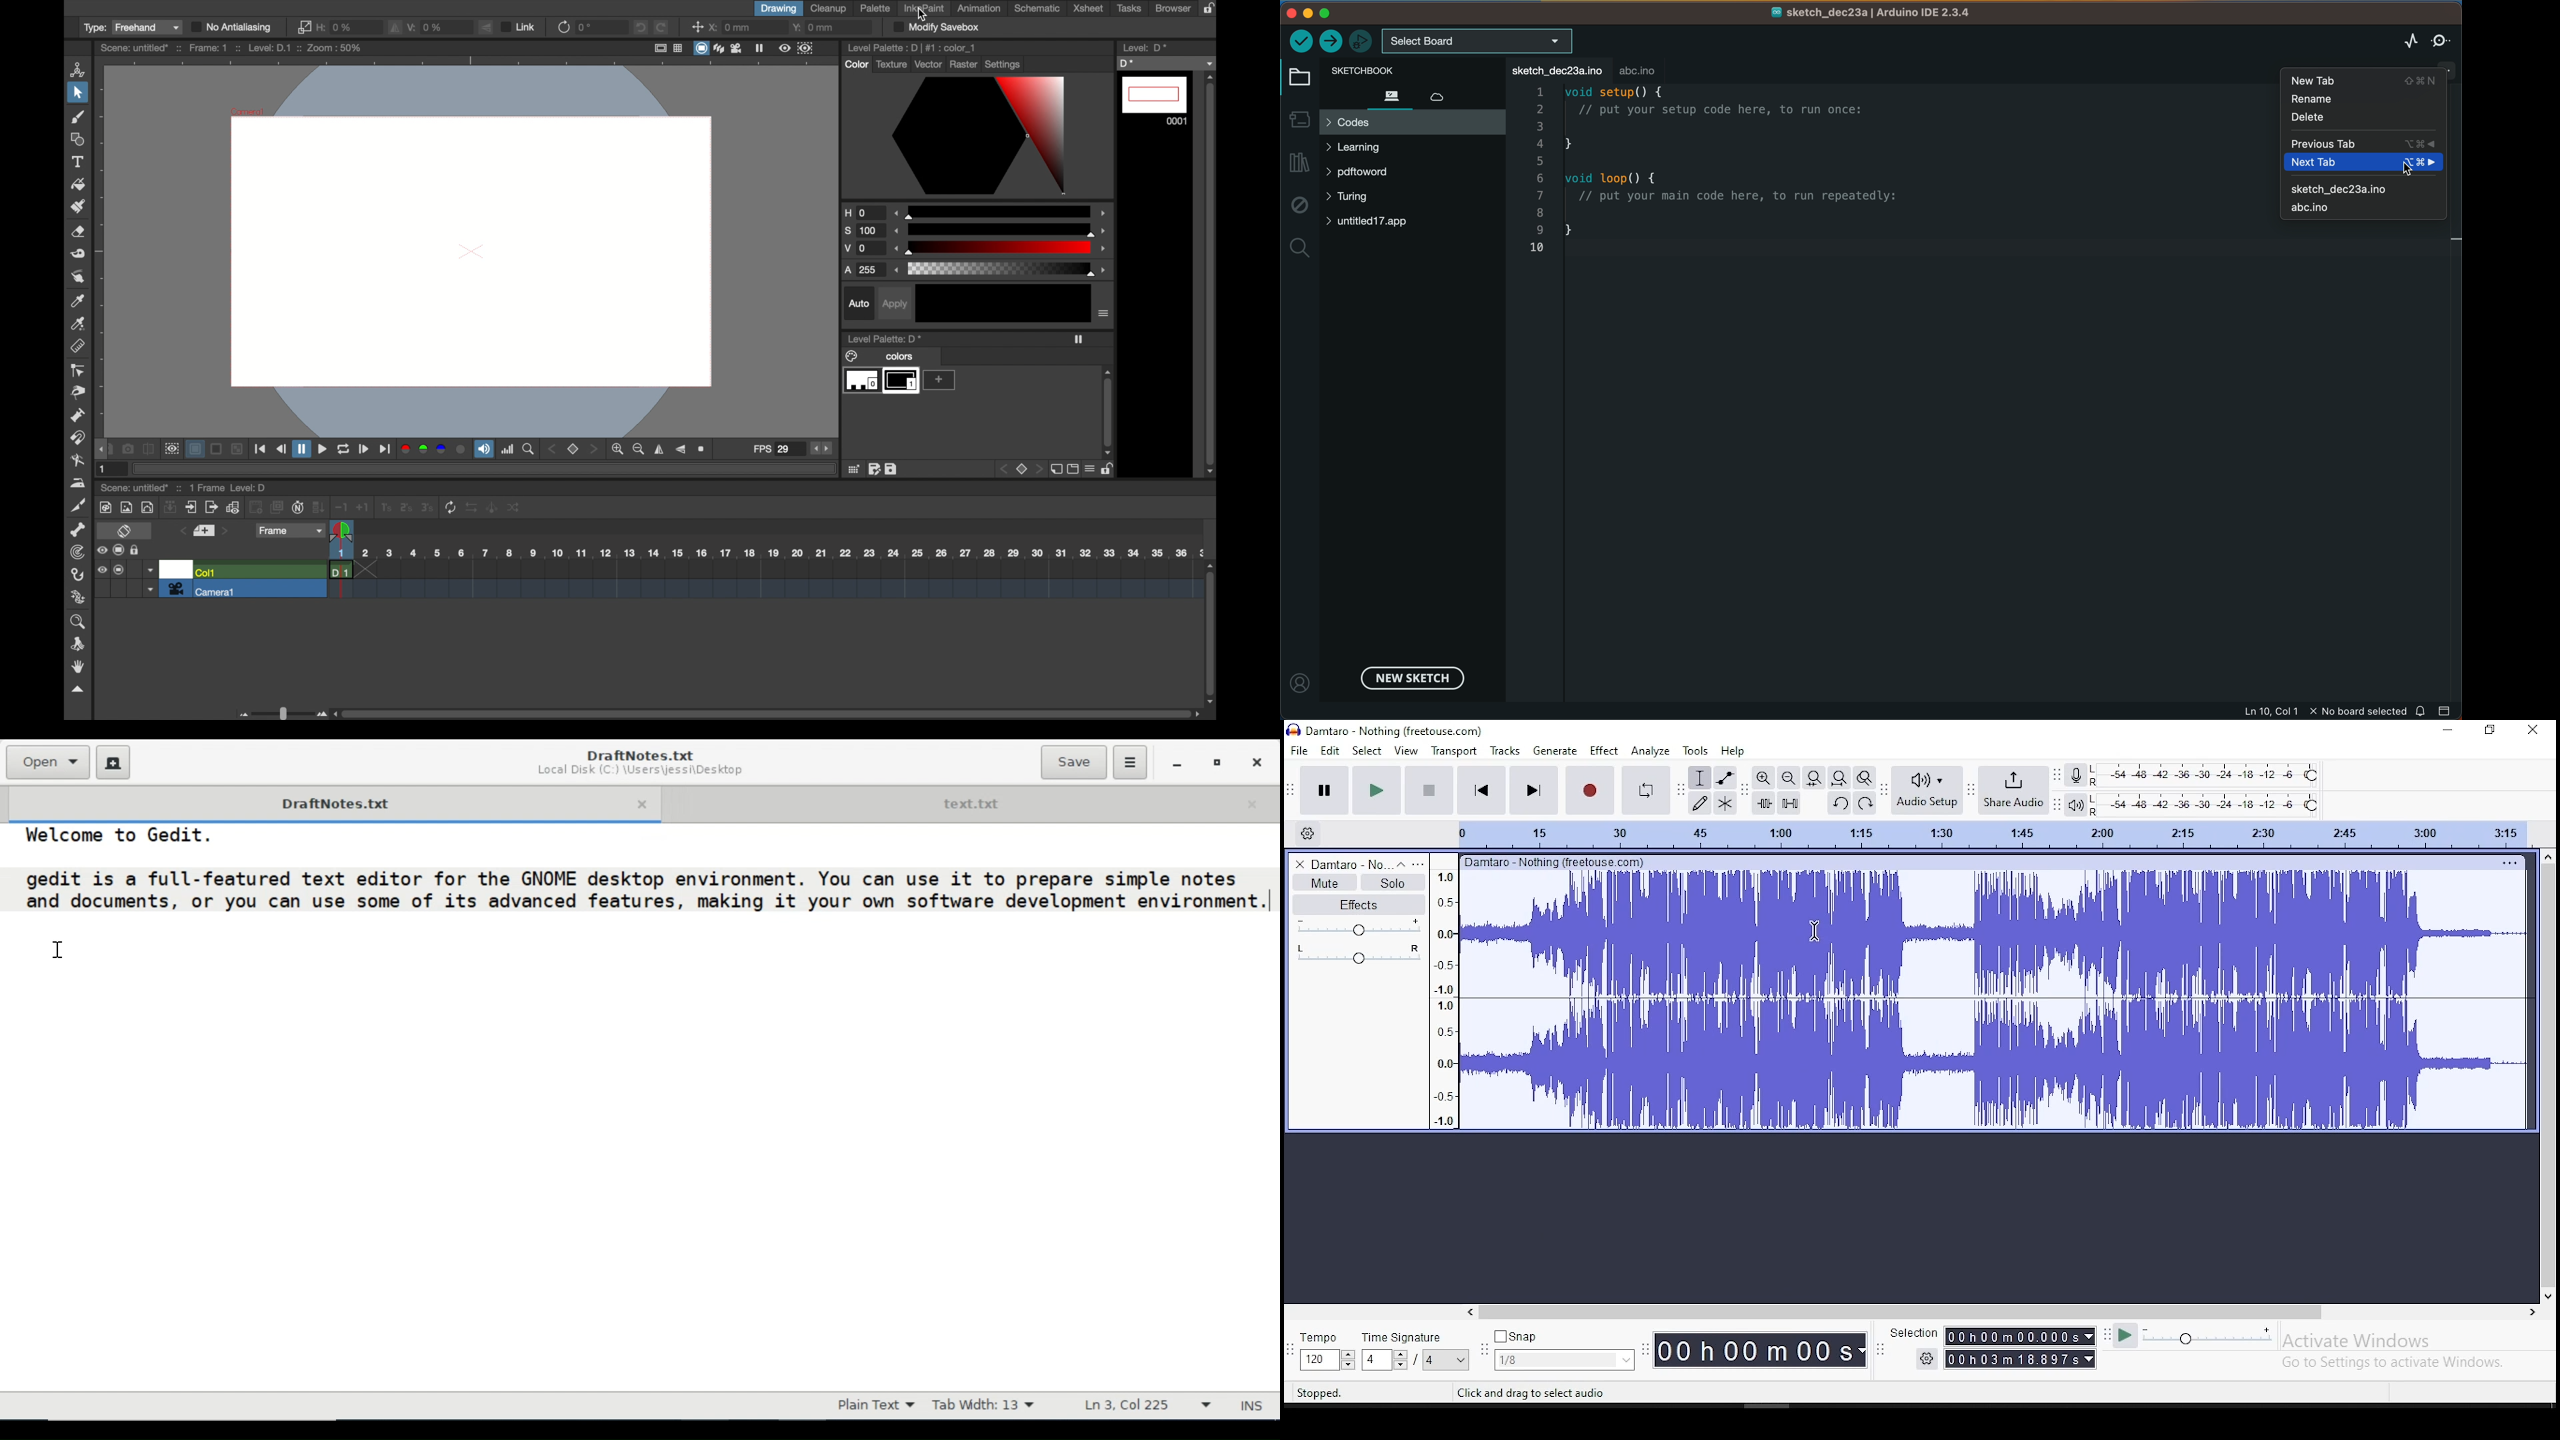 The image size is (2576, 1456). Describe the element at coordinates (1109, 471) in the screenshot. I see `unlock` at that location.